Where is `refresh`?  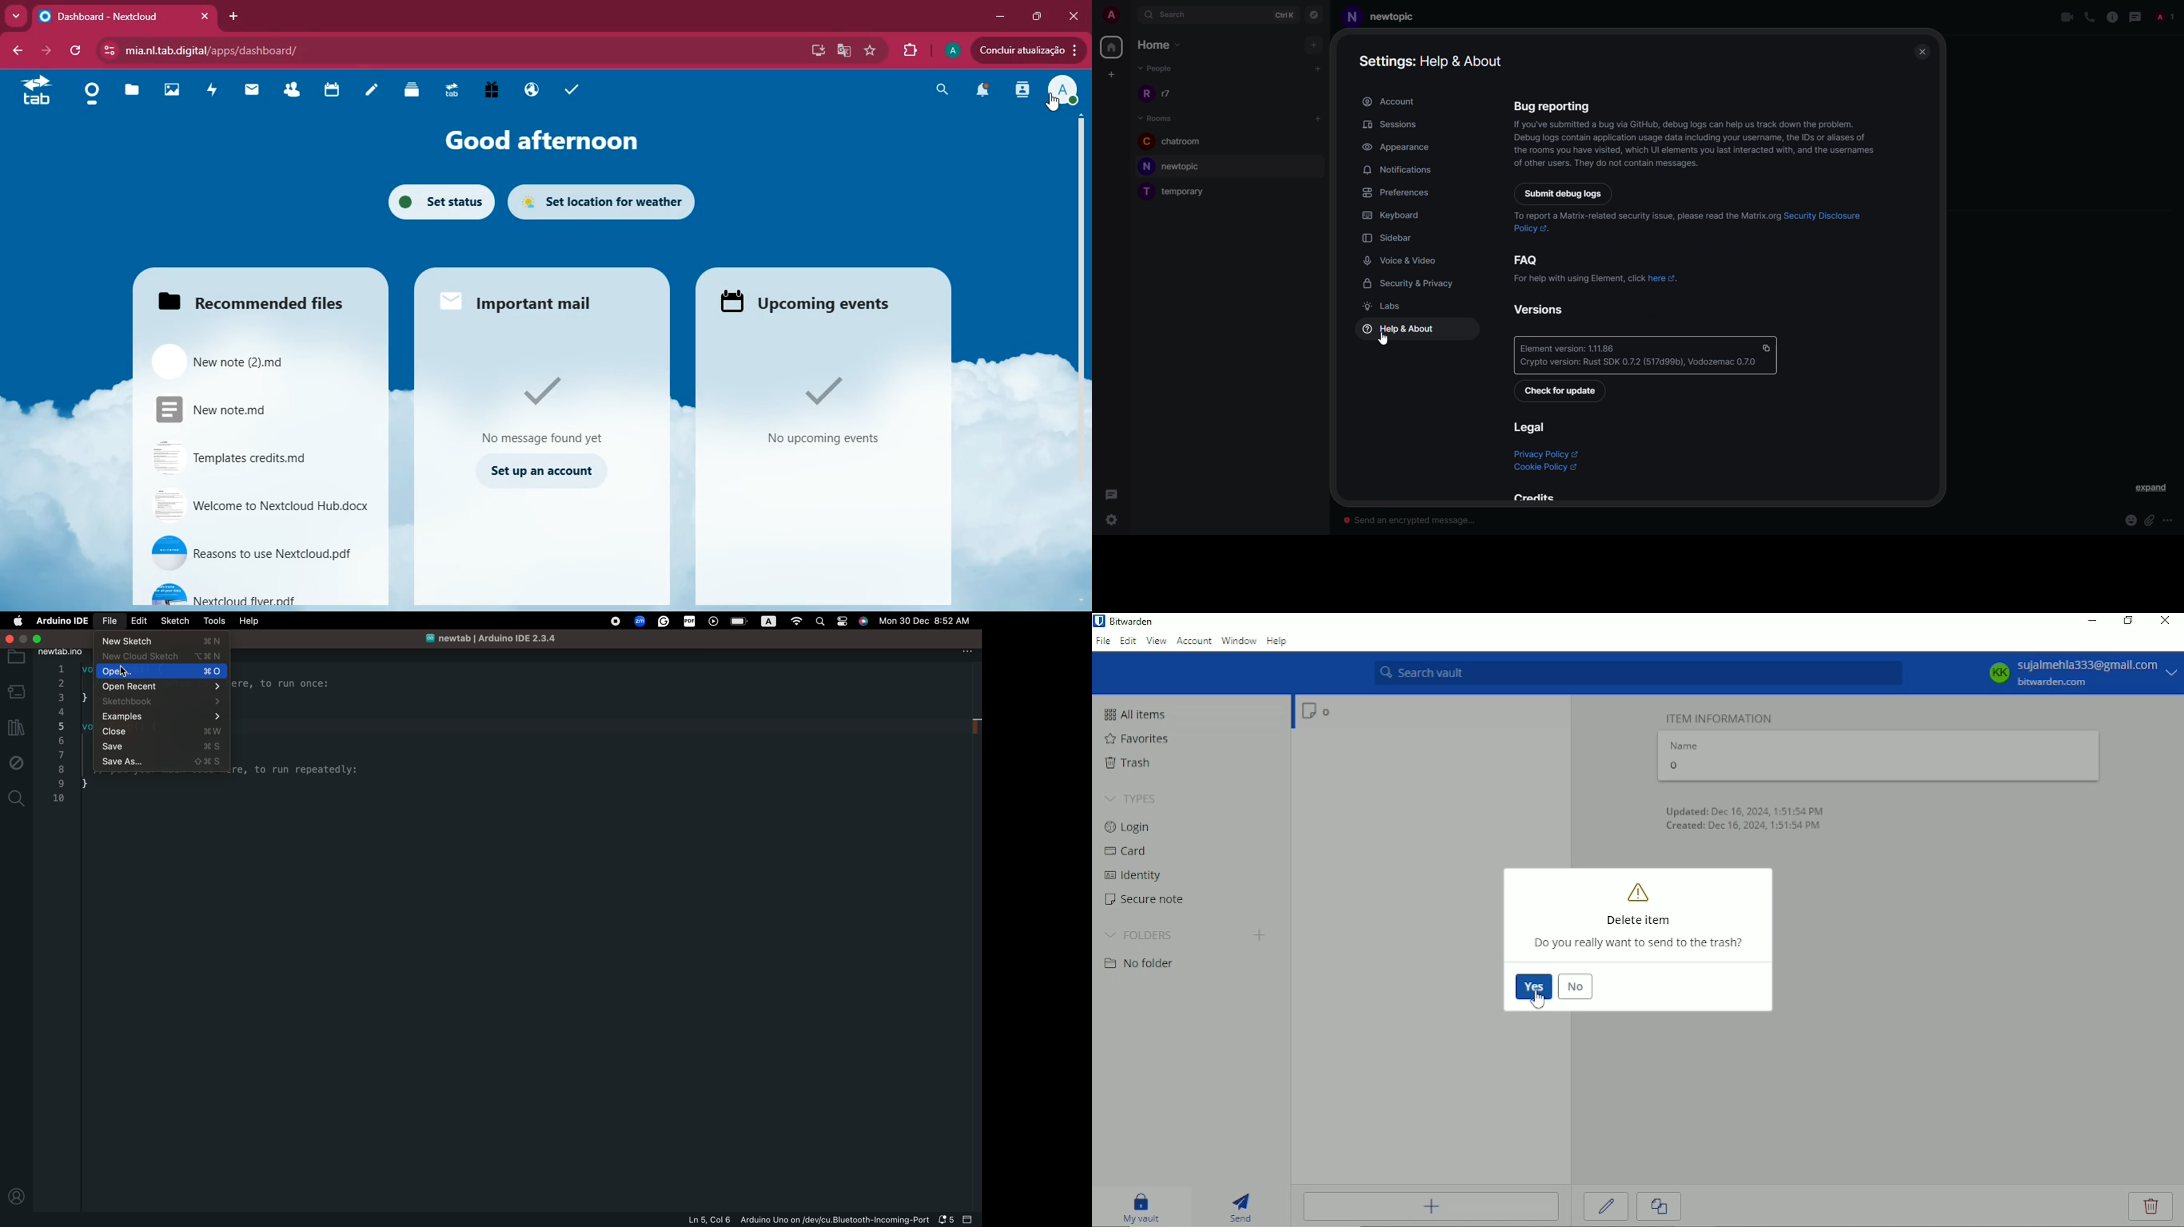
refresh is located at coordinates (78, 51).